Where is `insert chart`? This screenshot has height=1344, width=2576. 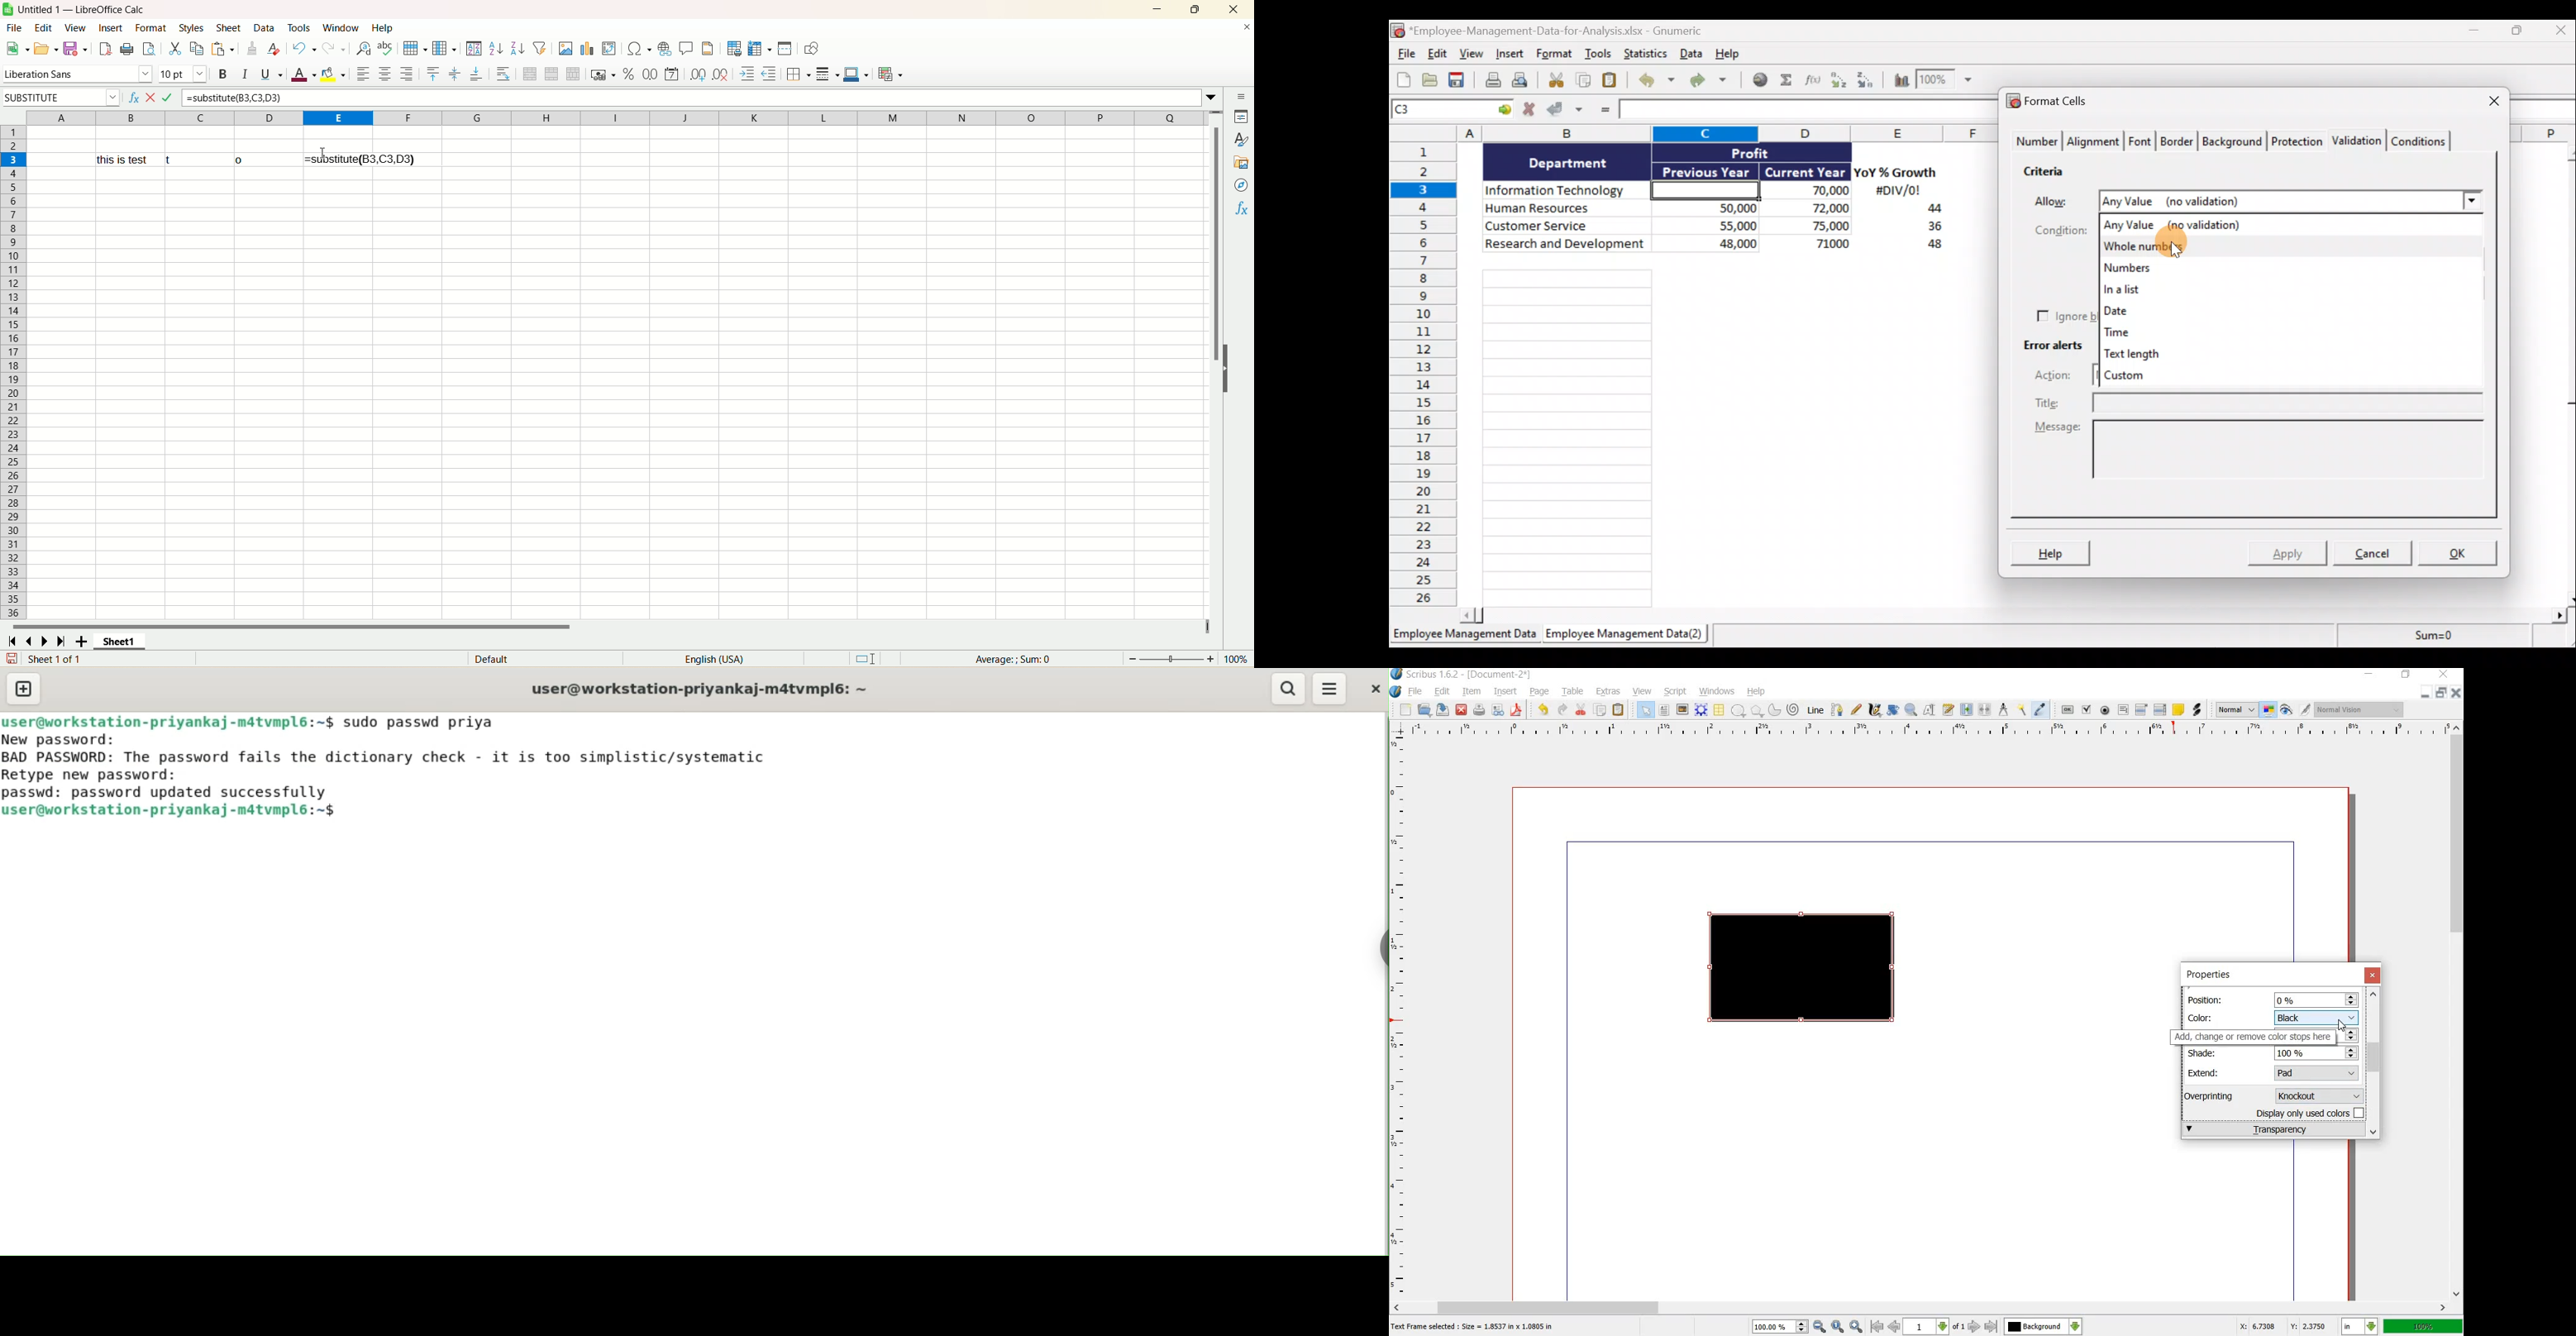
insert chart is located at coordinates (591, 49).